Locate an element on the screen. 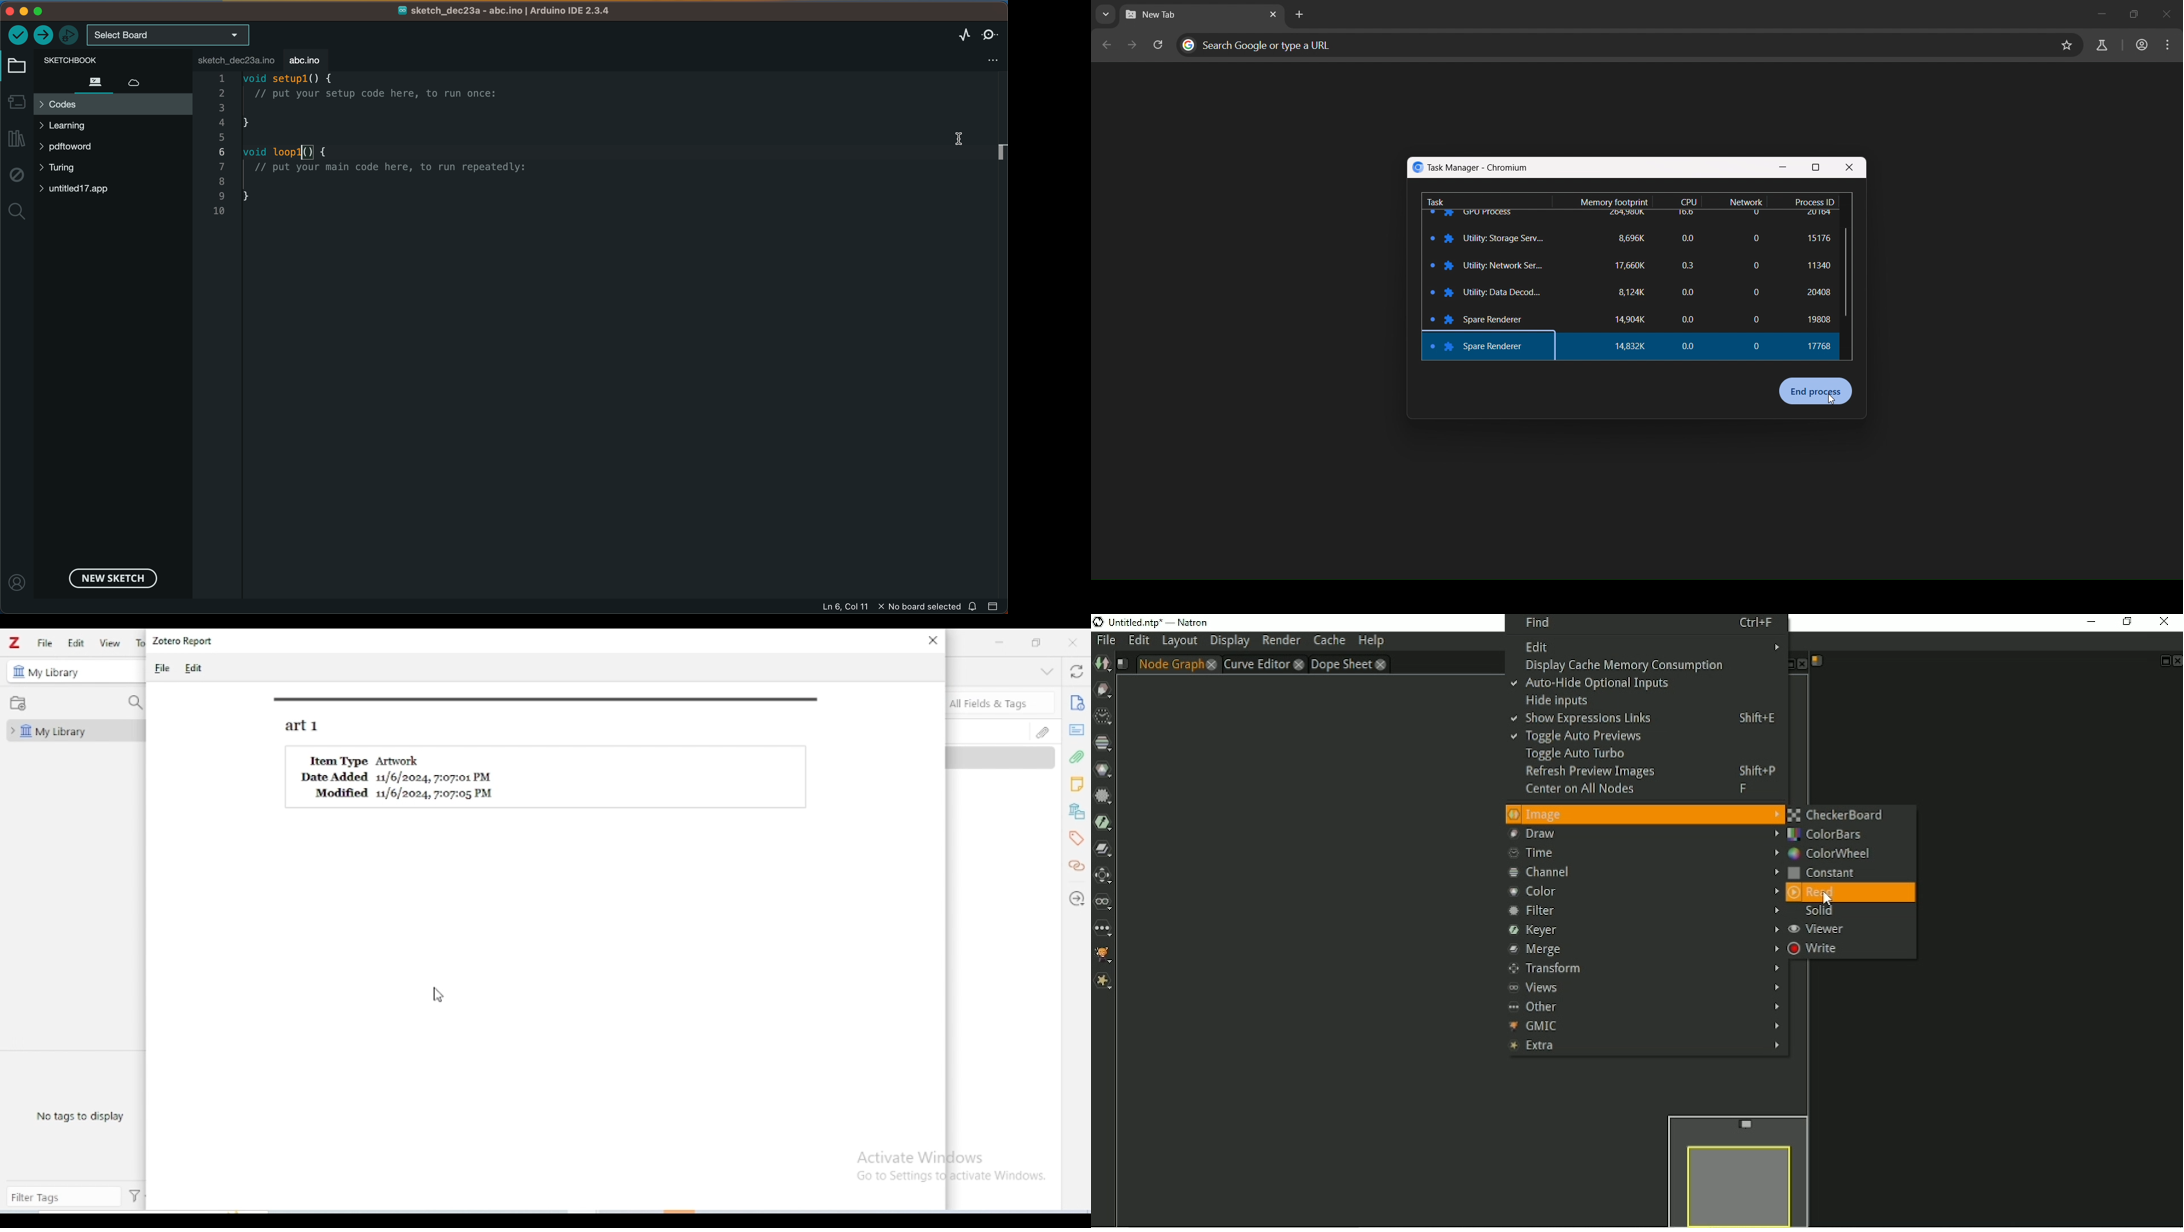 This screenshot has height=1232, width=2184. close is located at coordinates (1850, 169).